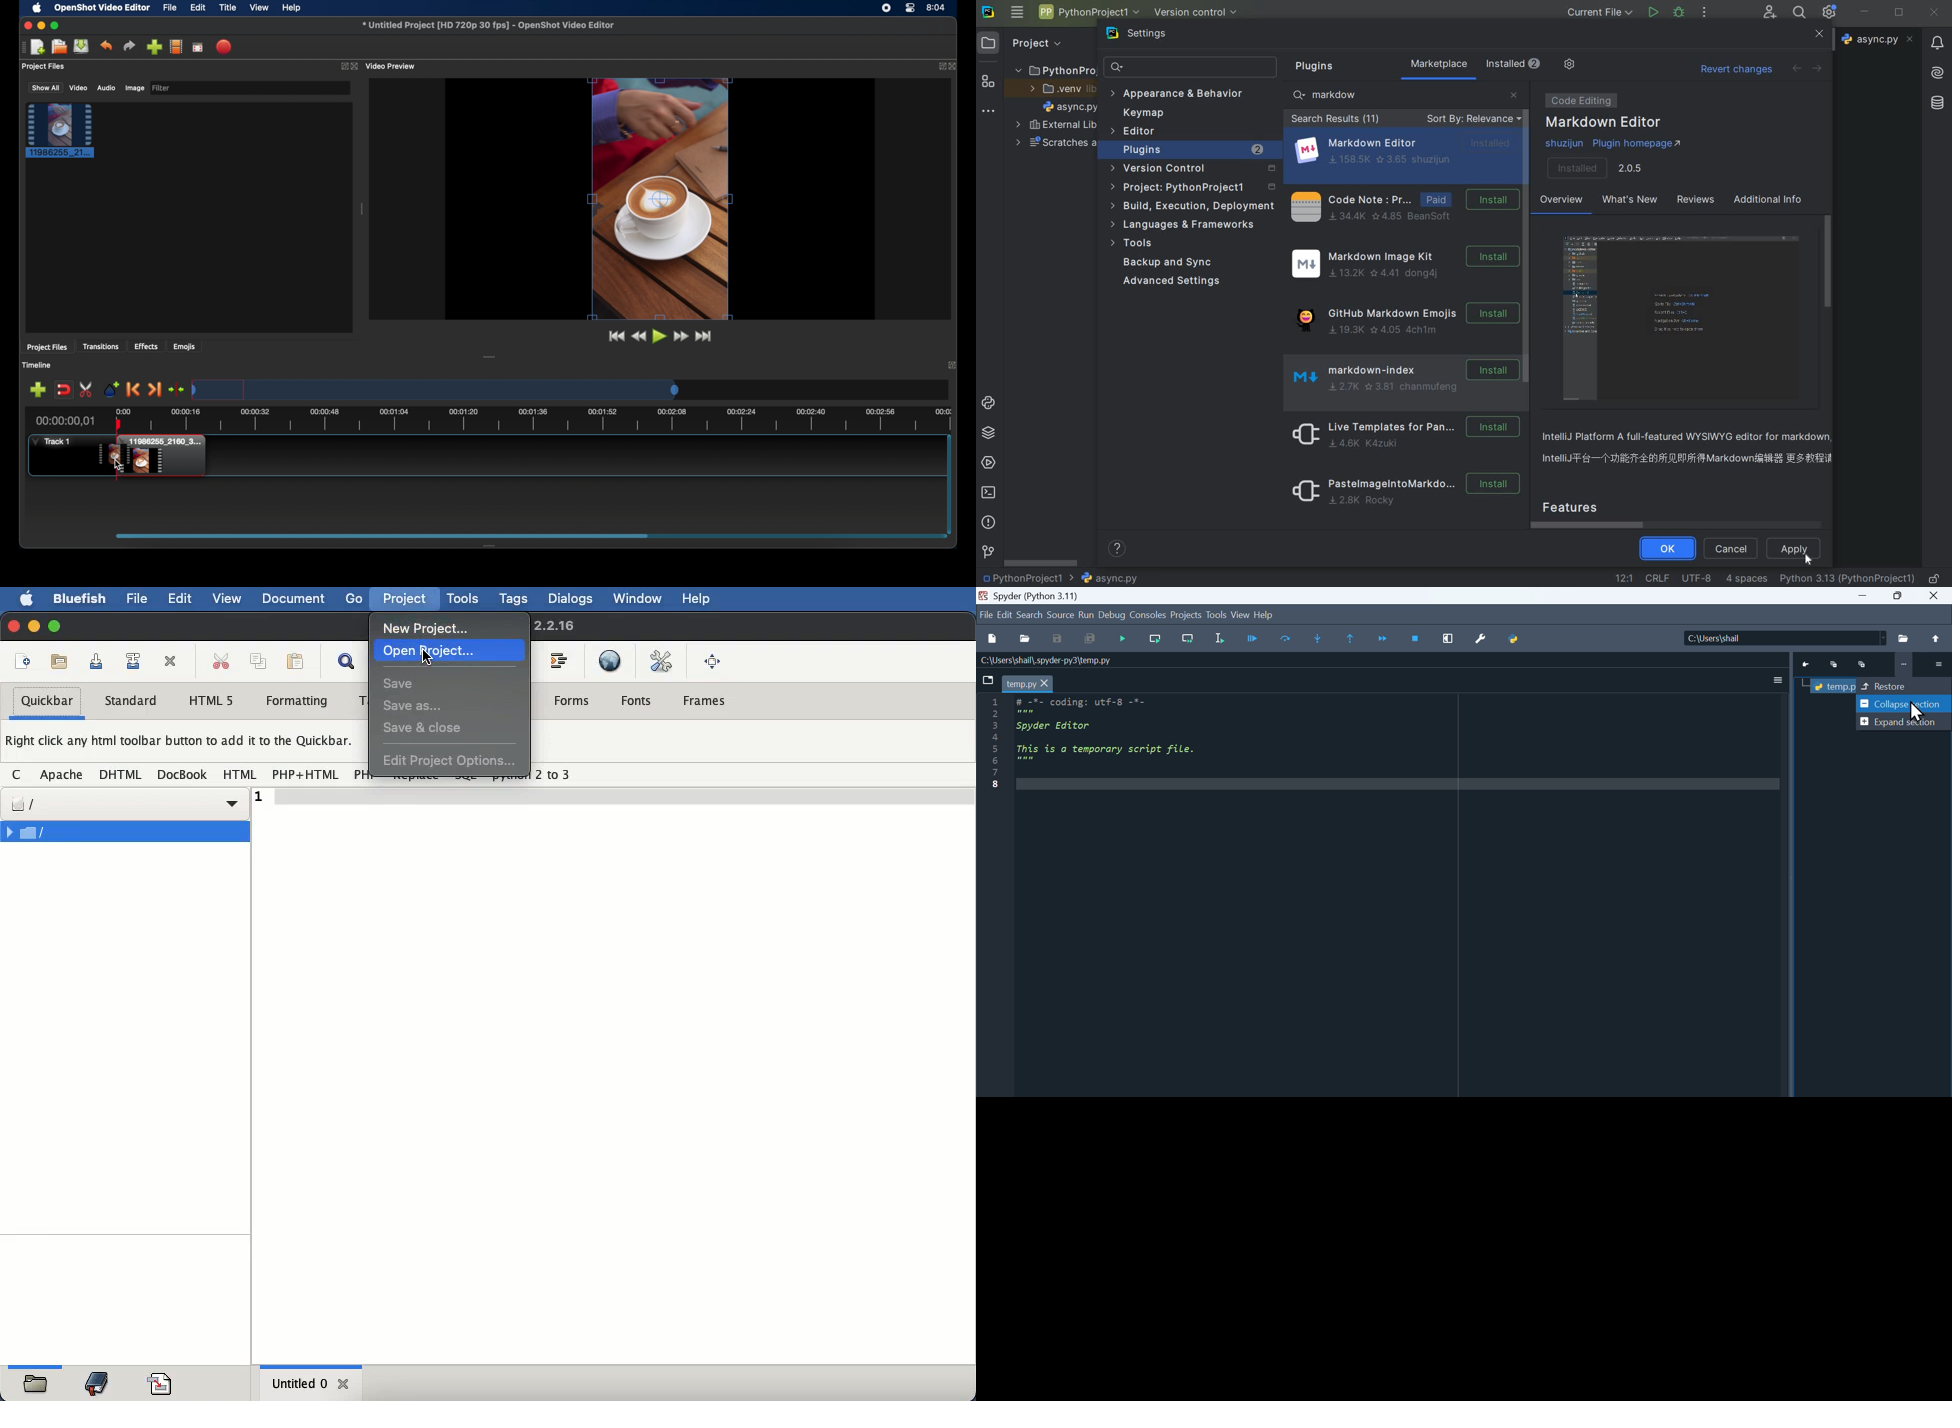  Describe the element at coordinates (555, 628) in the screenshot. I see `2.2.16` at that location.